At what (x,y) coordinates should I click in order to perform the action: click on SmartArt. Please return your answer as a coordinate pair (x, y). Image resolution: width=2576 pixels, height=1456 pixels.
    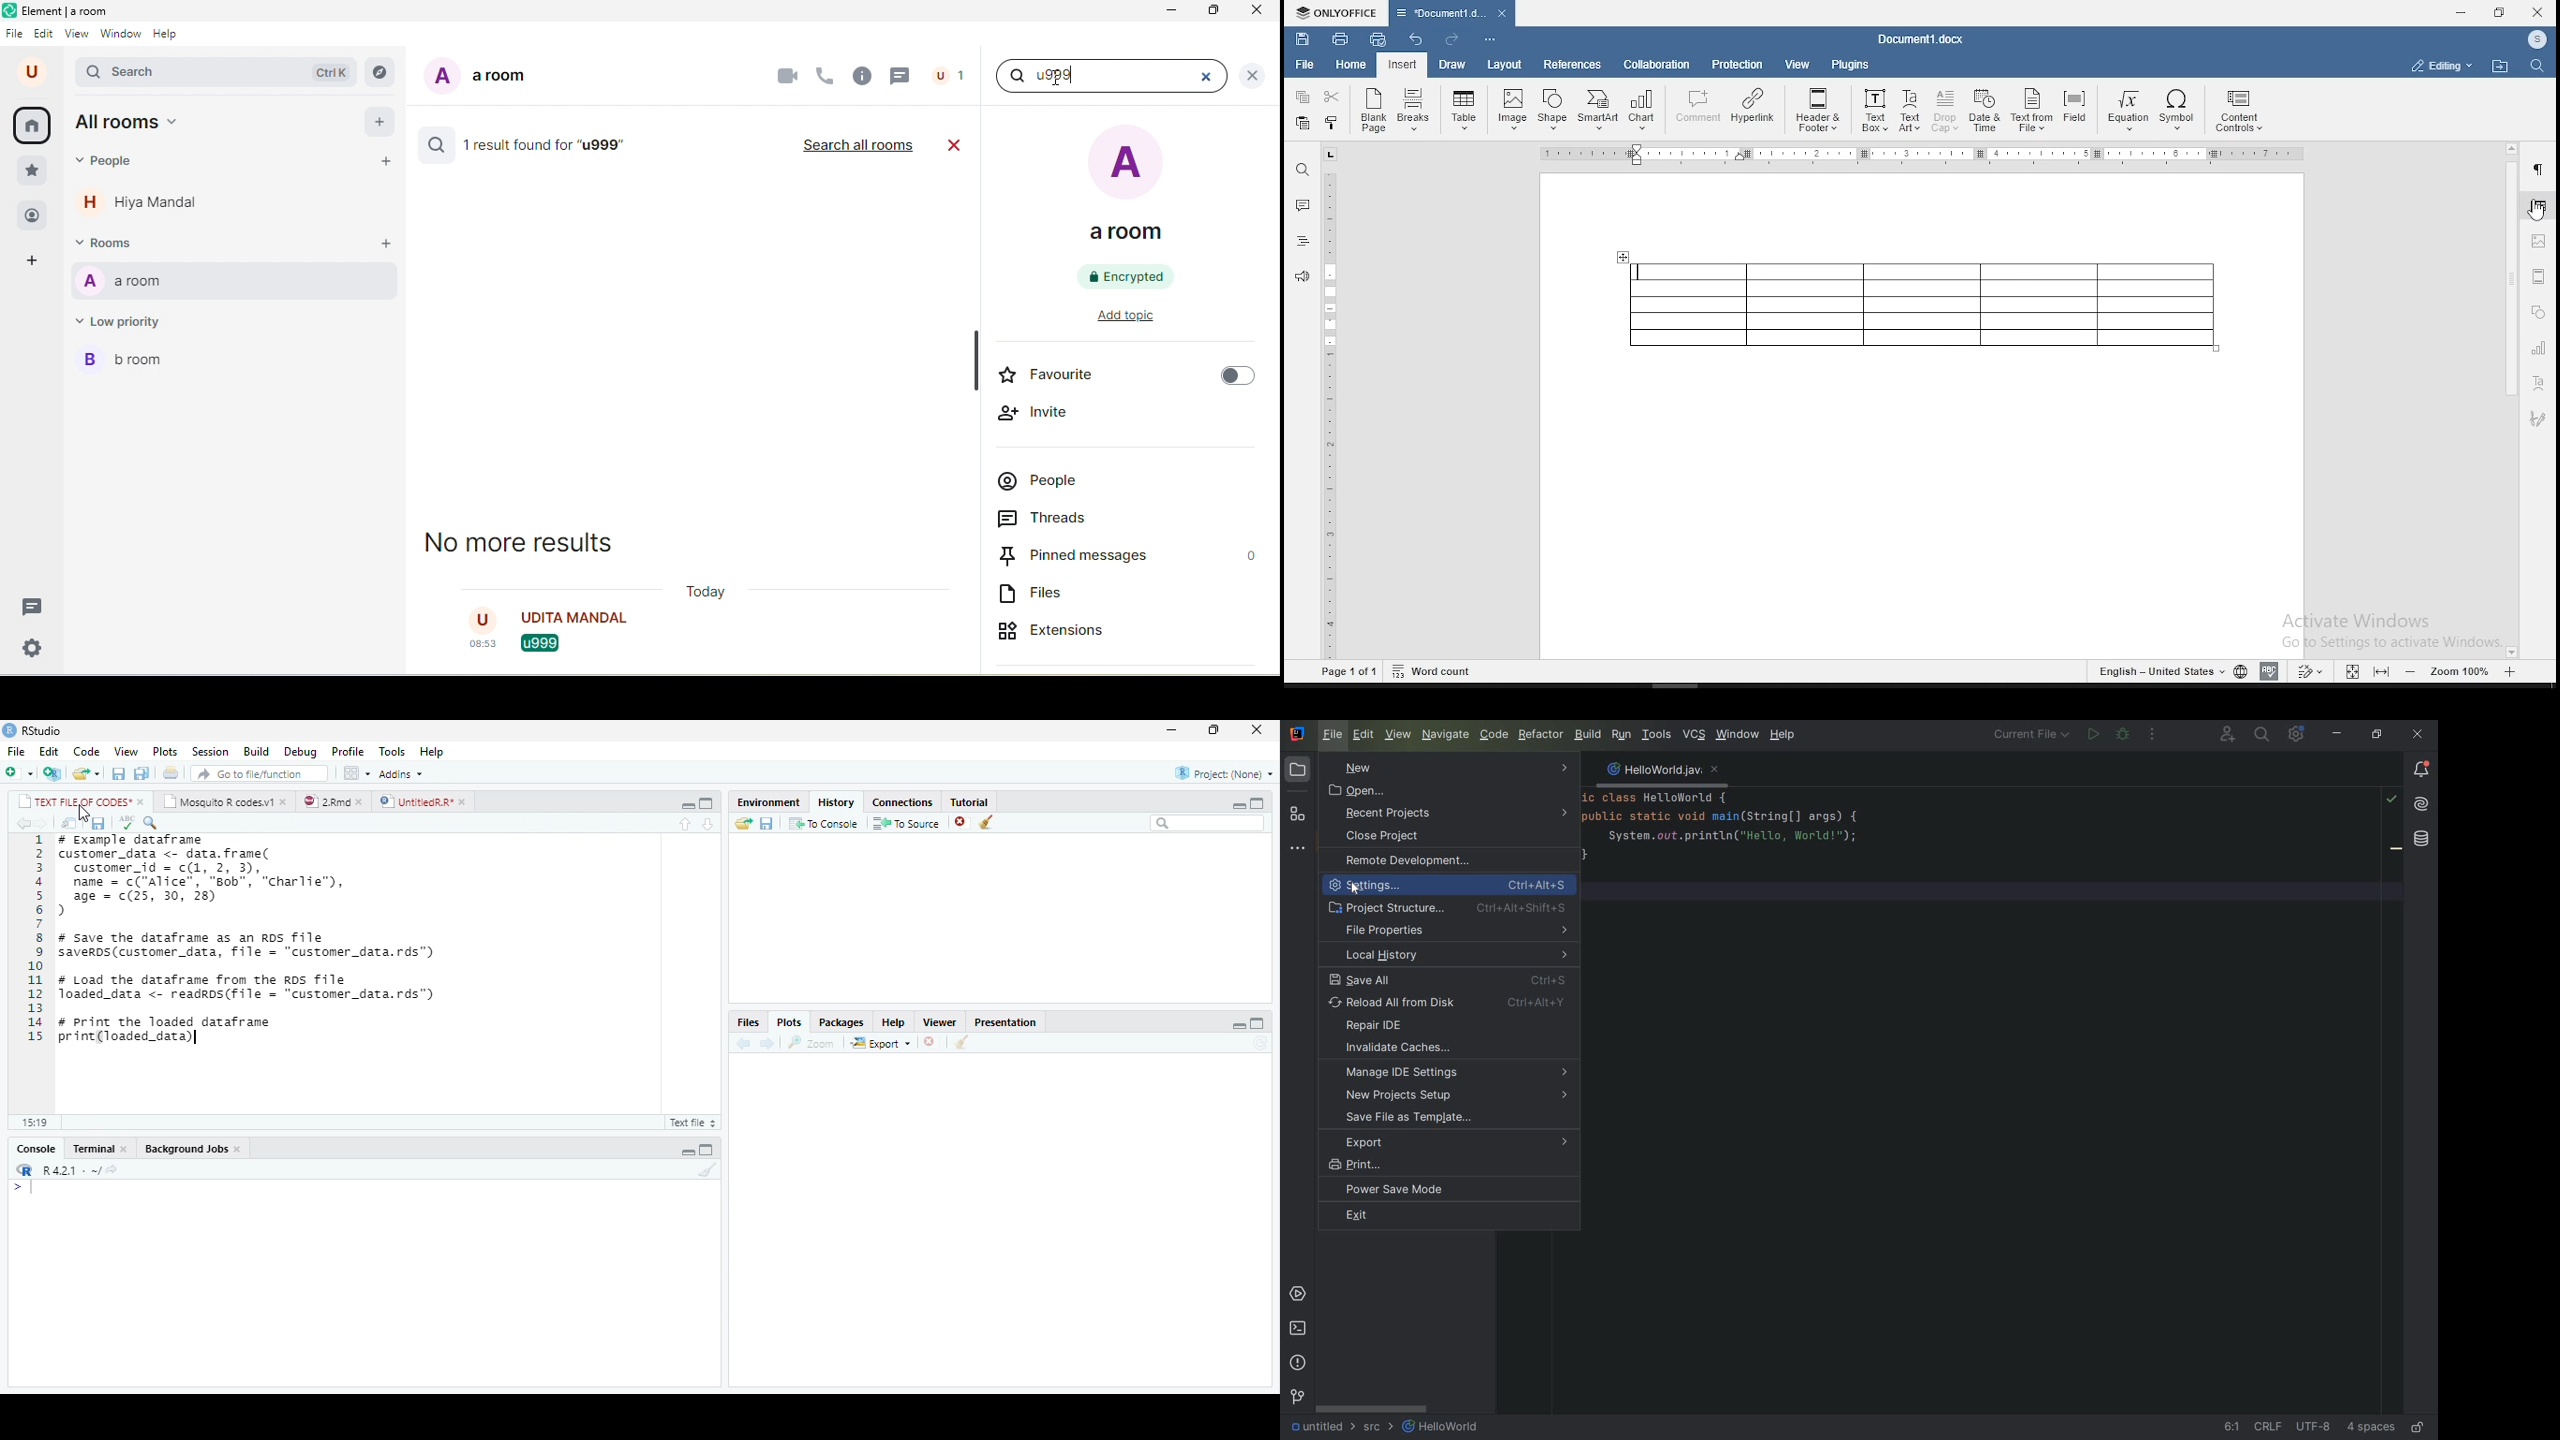
    Looking at the image, I should click on (1597, 110).